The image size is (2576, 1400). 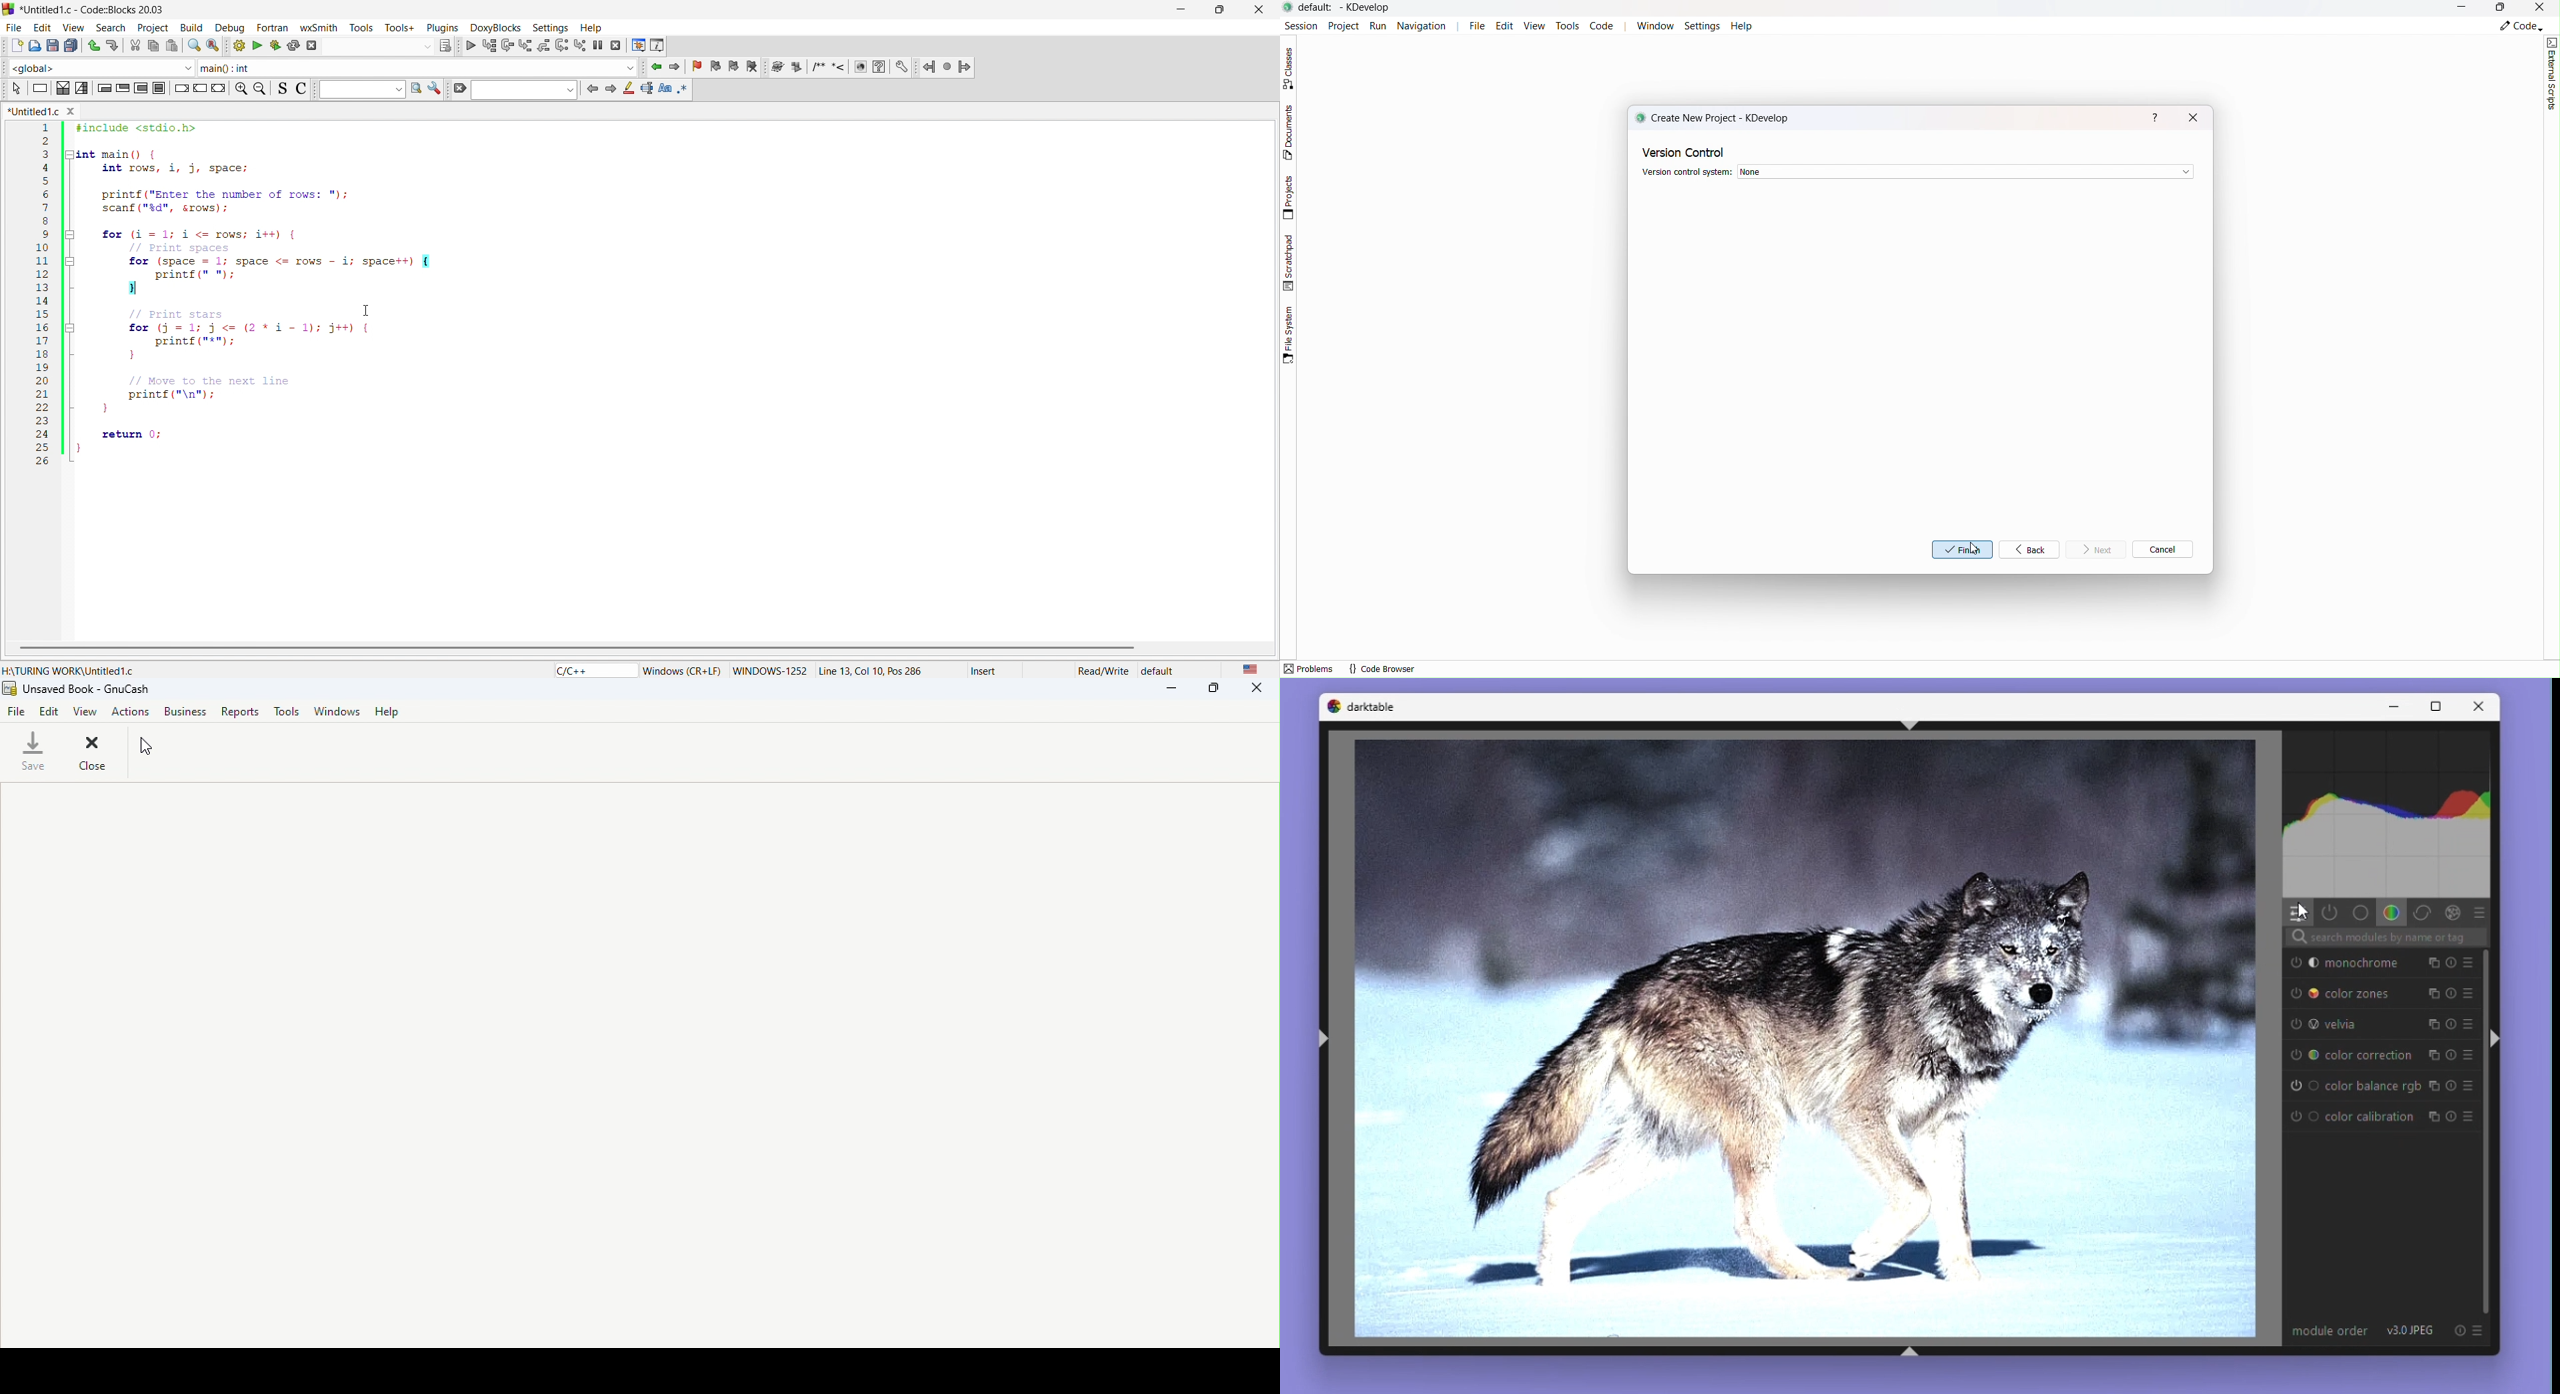 What do you see at coordinates (2352, 963) in the screenshot?
I see `monochrome` at bounding box center [2352, 963].